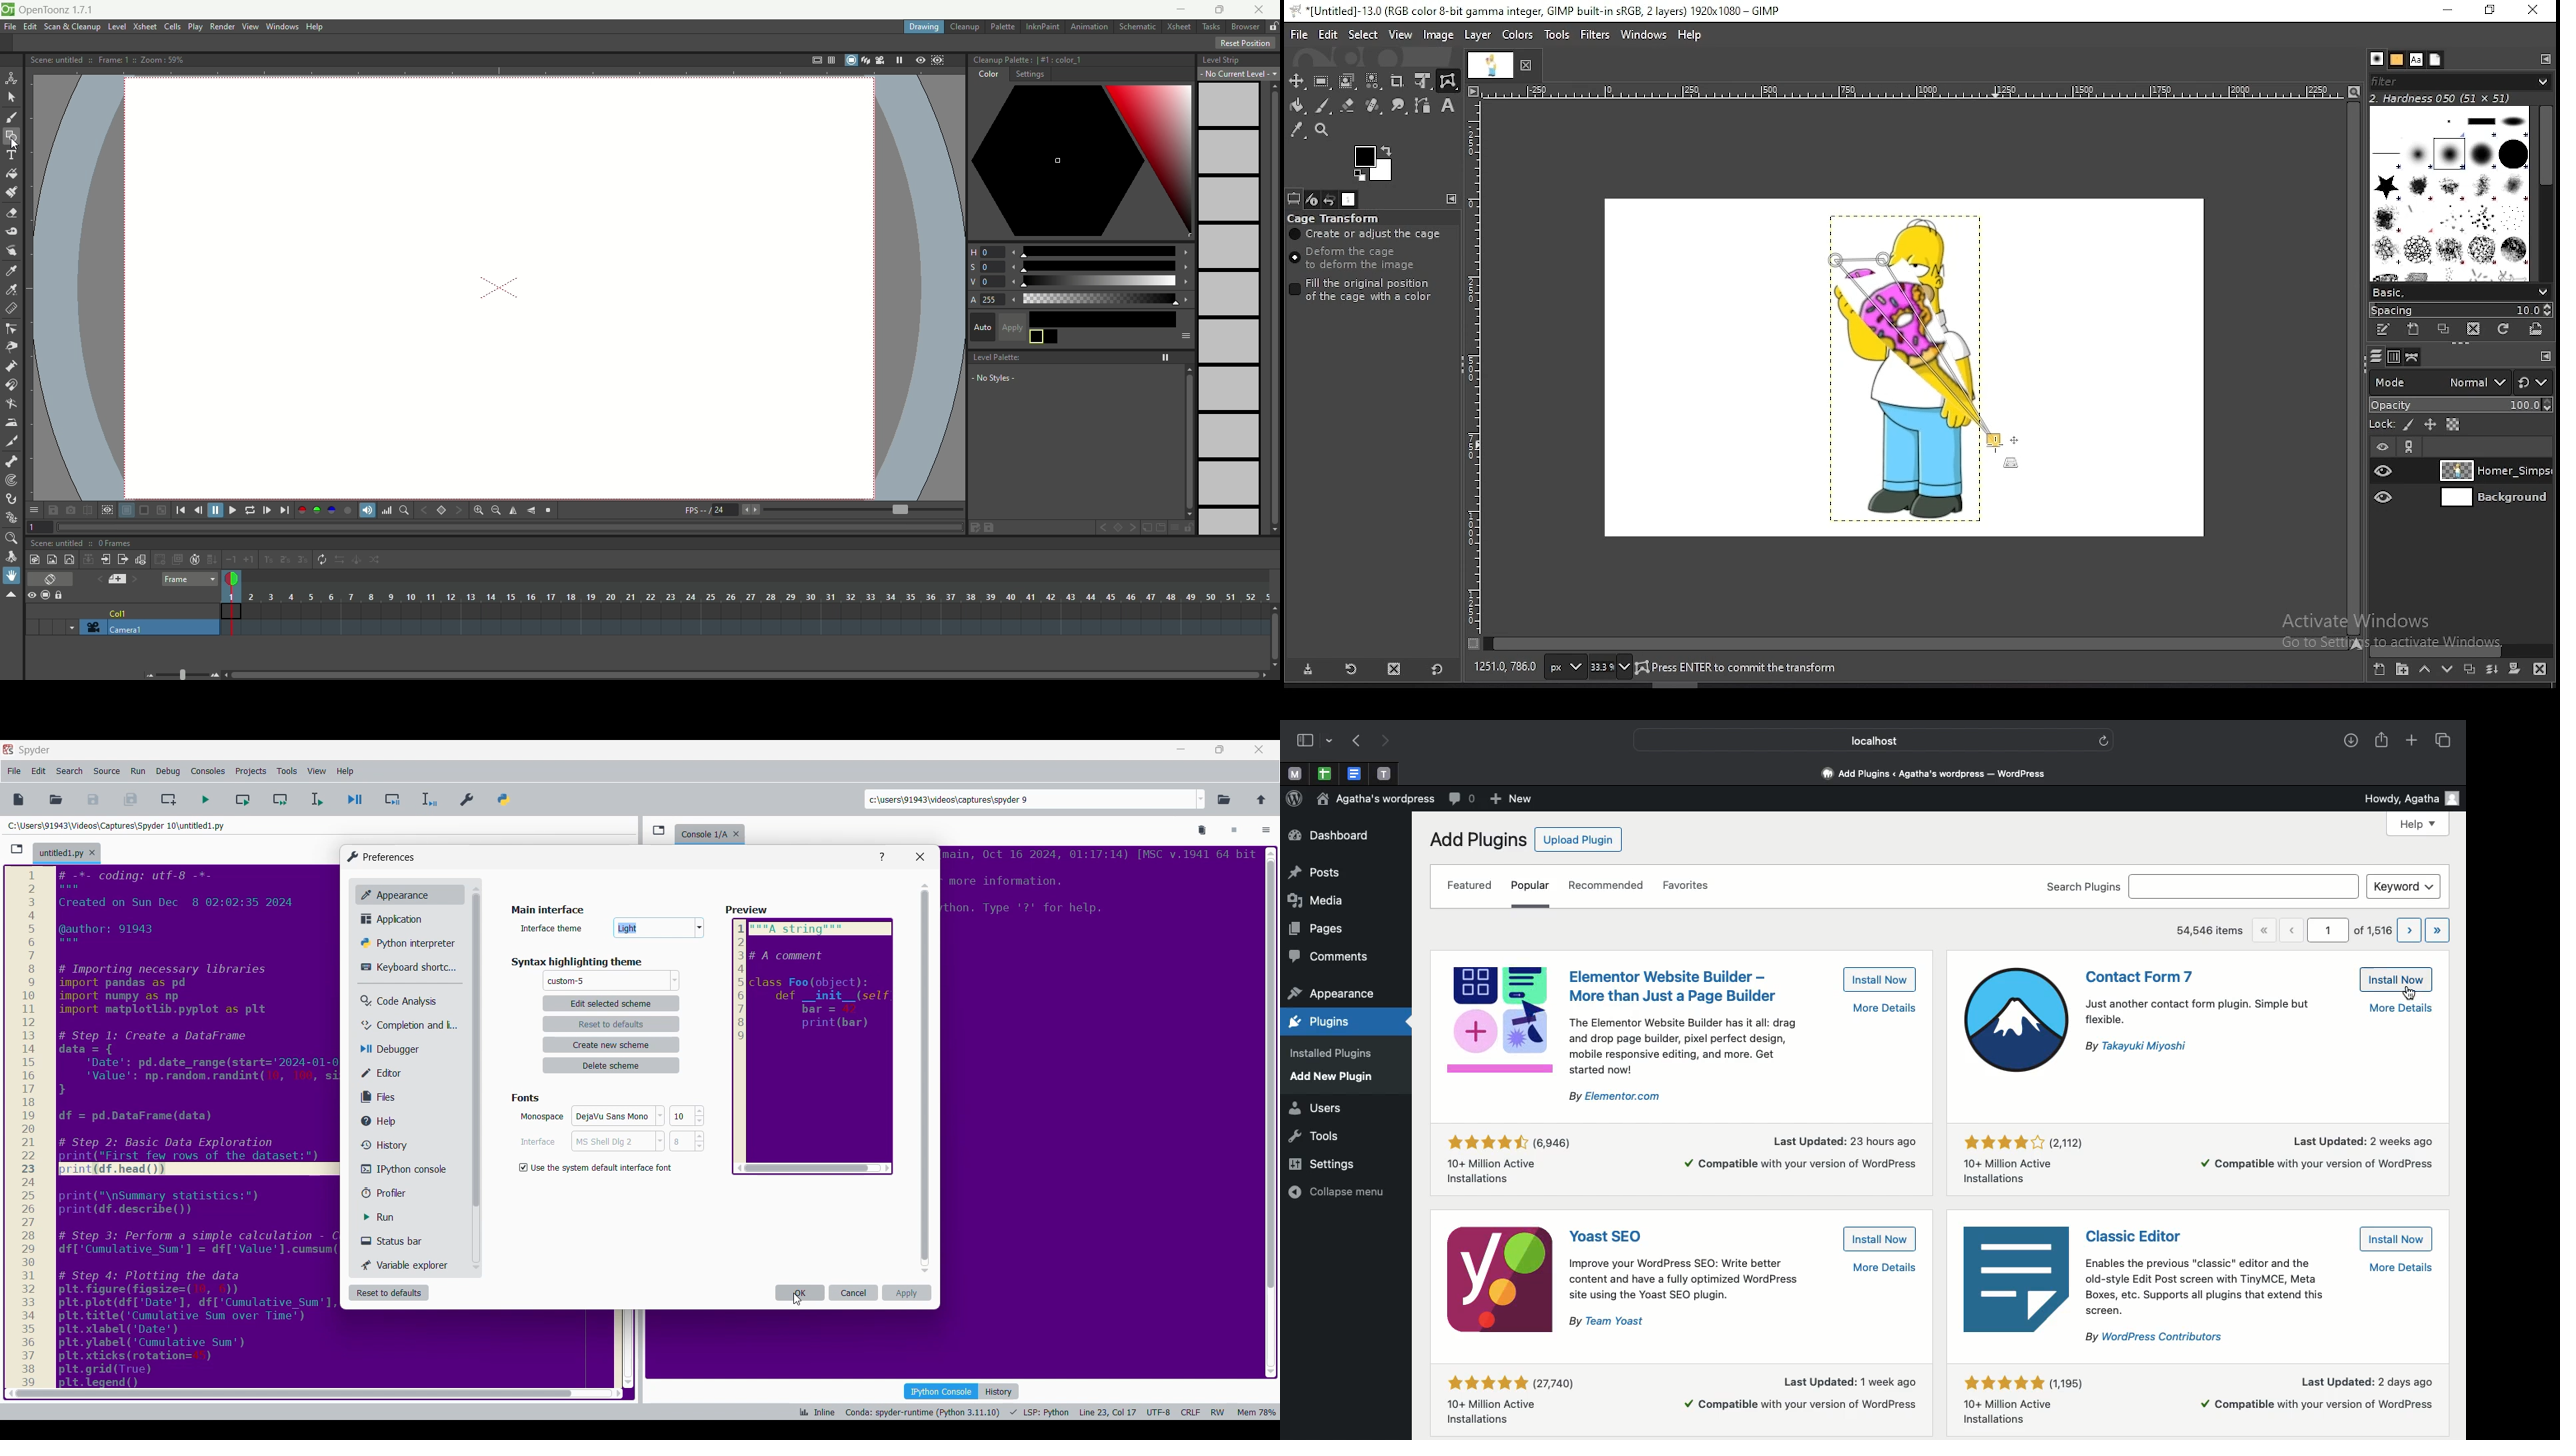  What do you see at coordinates (396, 1050) in the screenshot?
I see `Debugger` at bounding box center [396, 1050].